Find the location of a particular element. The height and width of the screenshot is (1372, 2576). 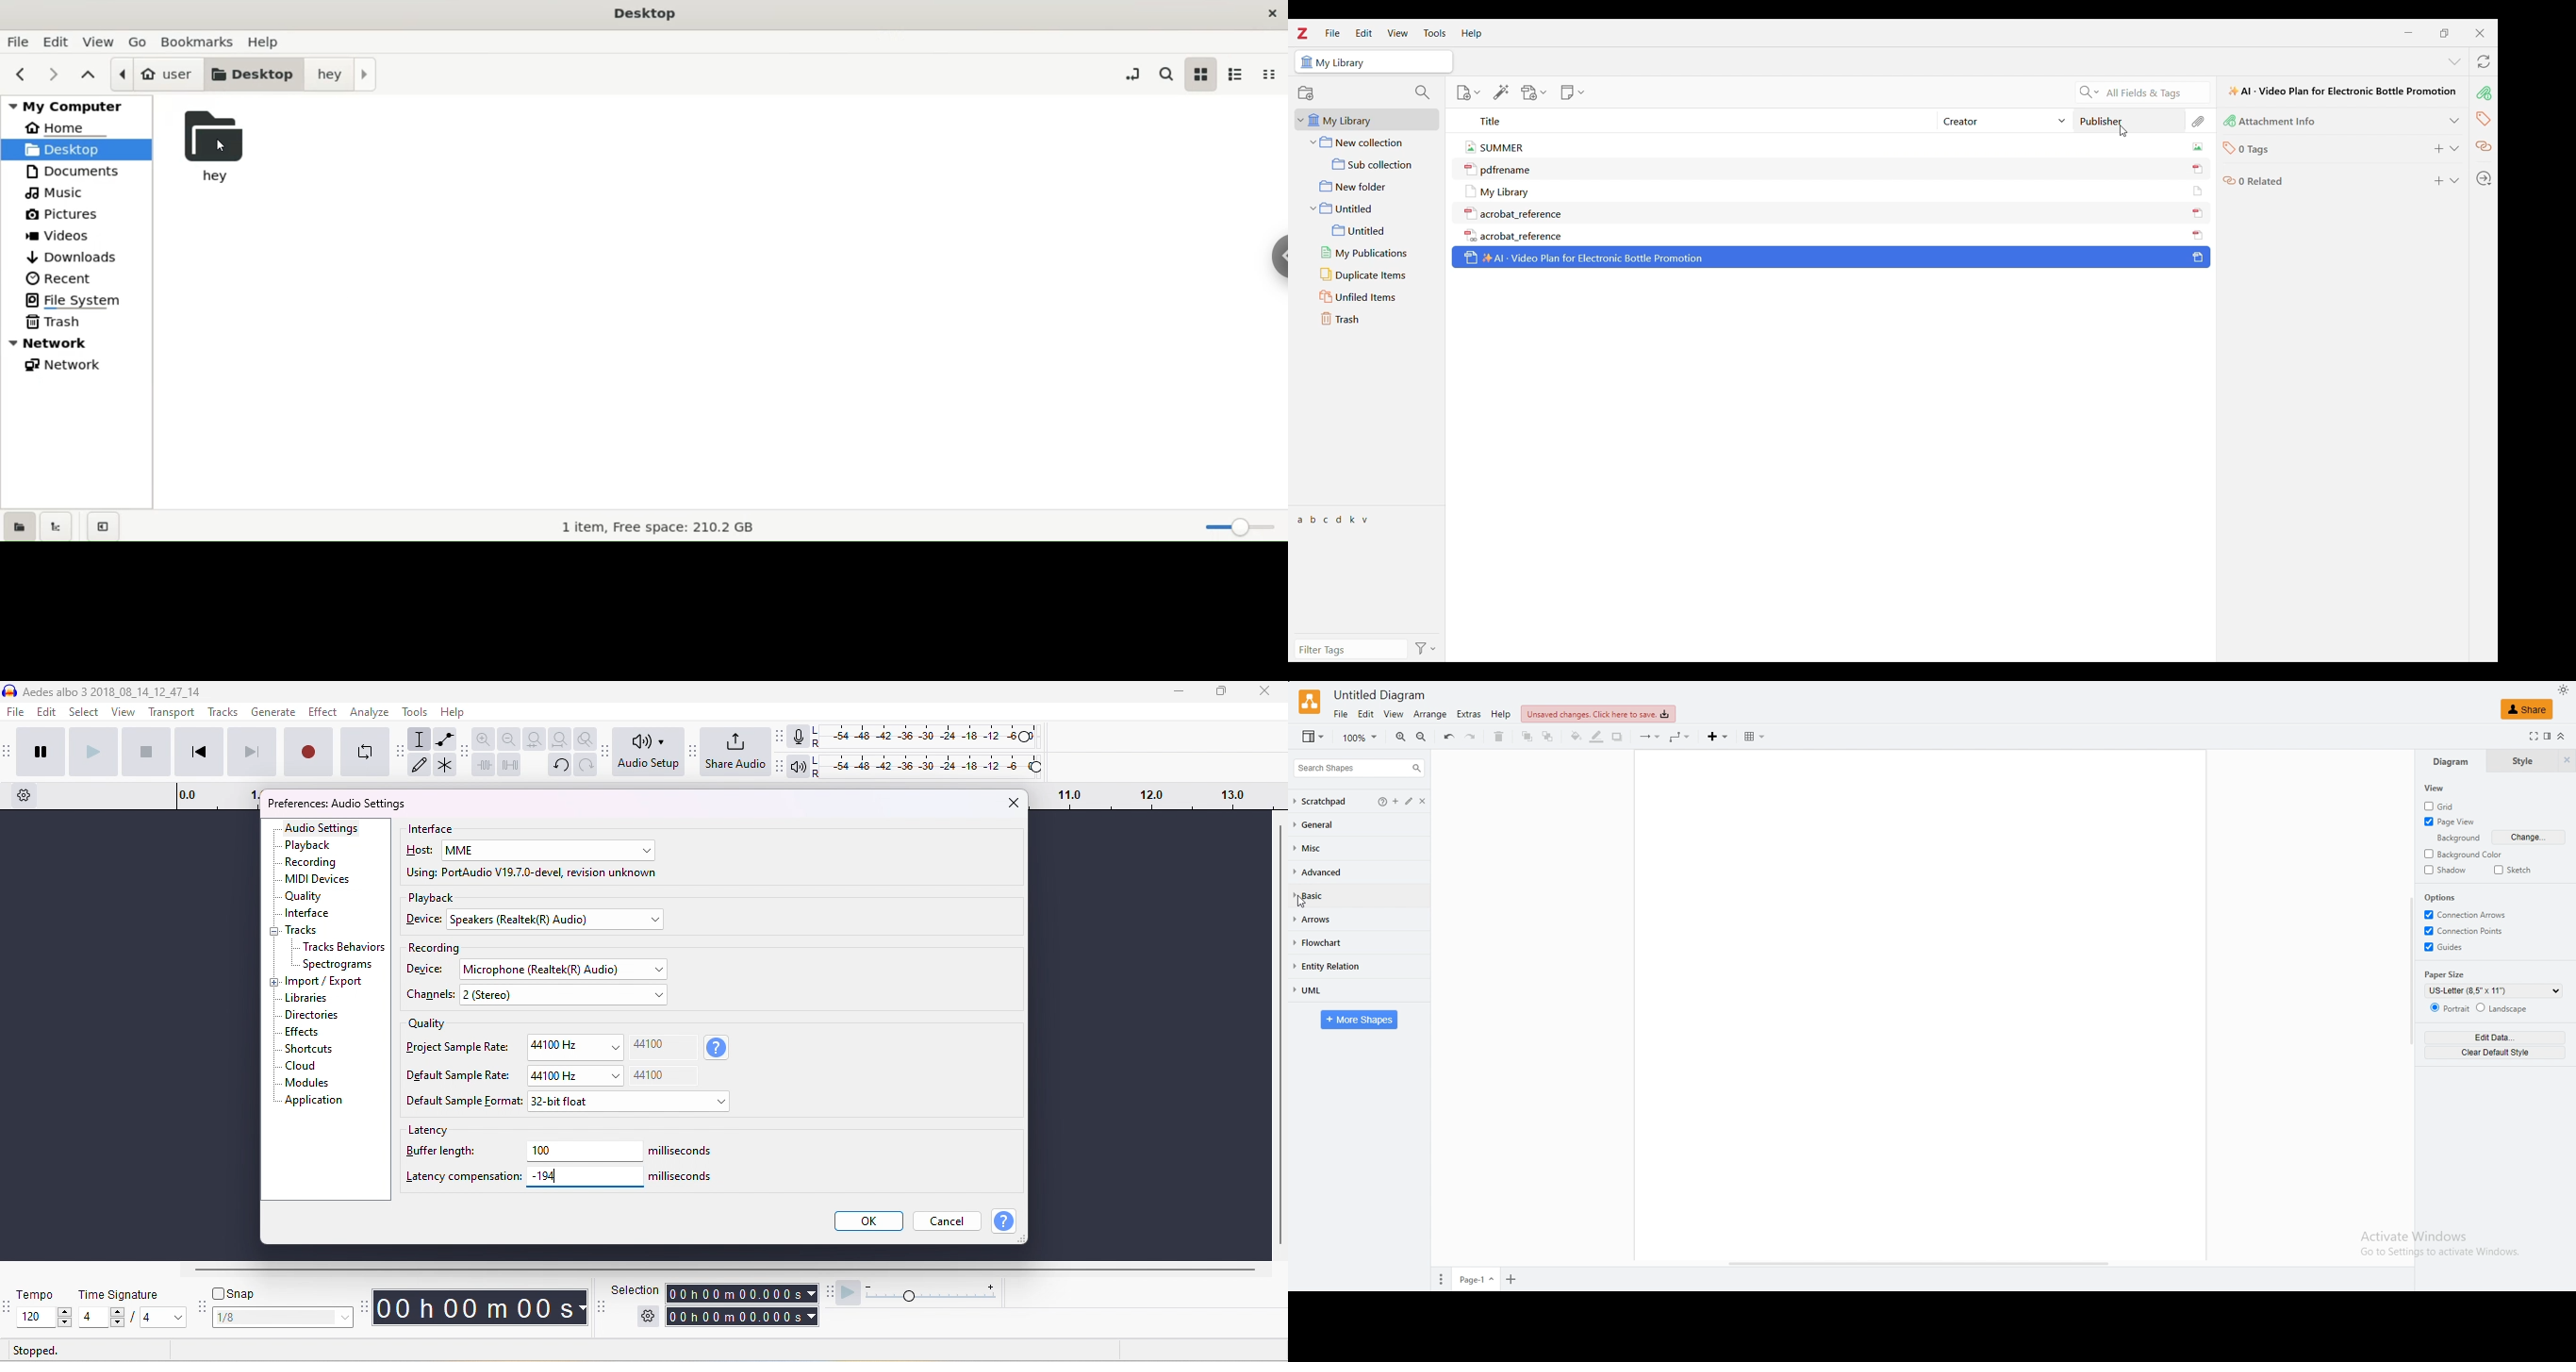

default sample format is located at coordinates (464, 1102).